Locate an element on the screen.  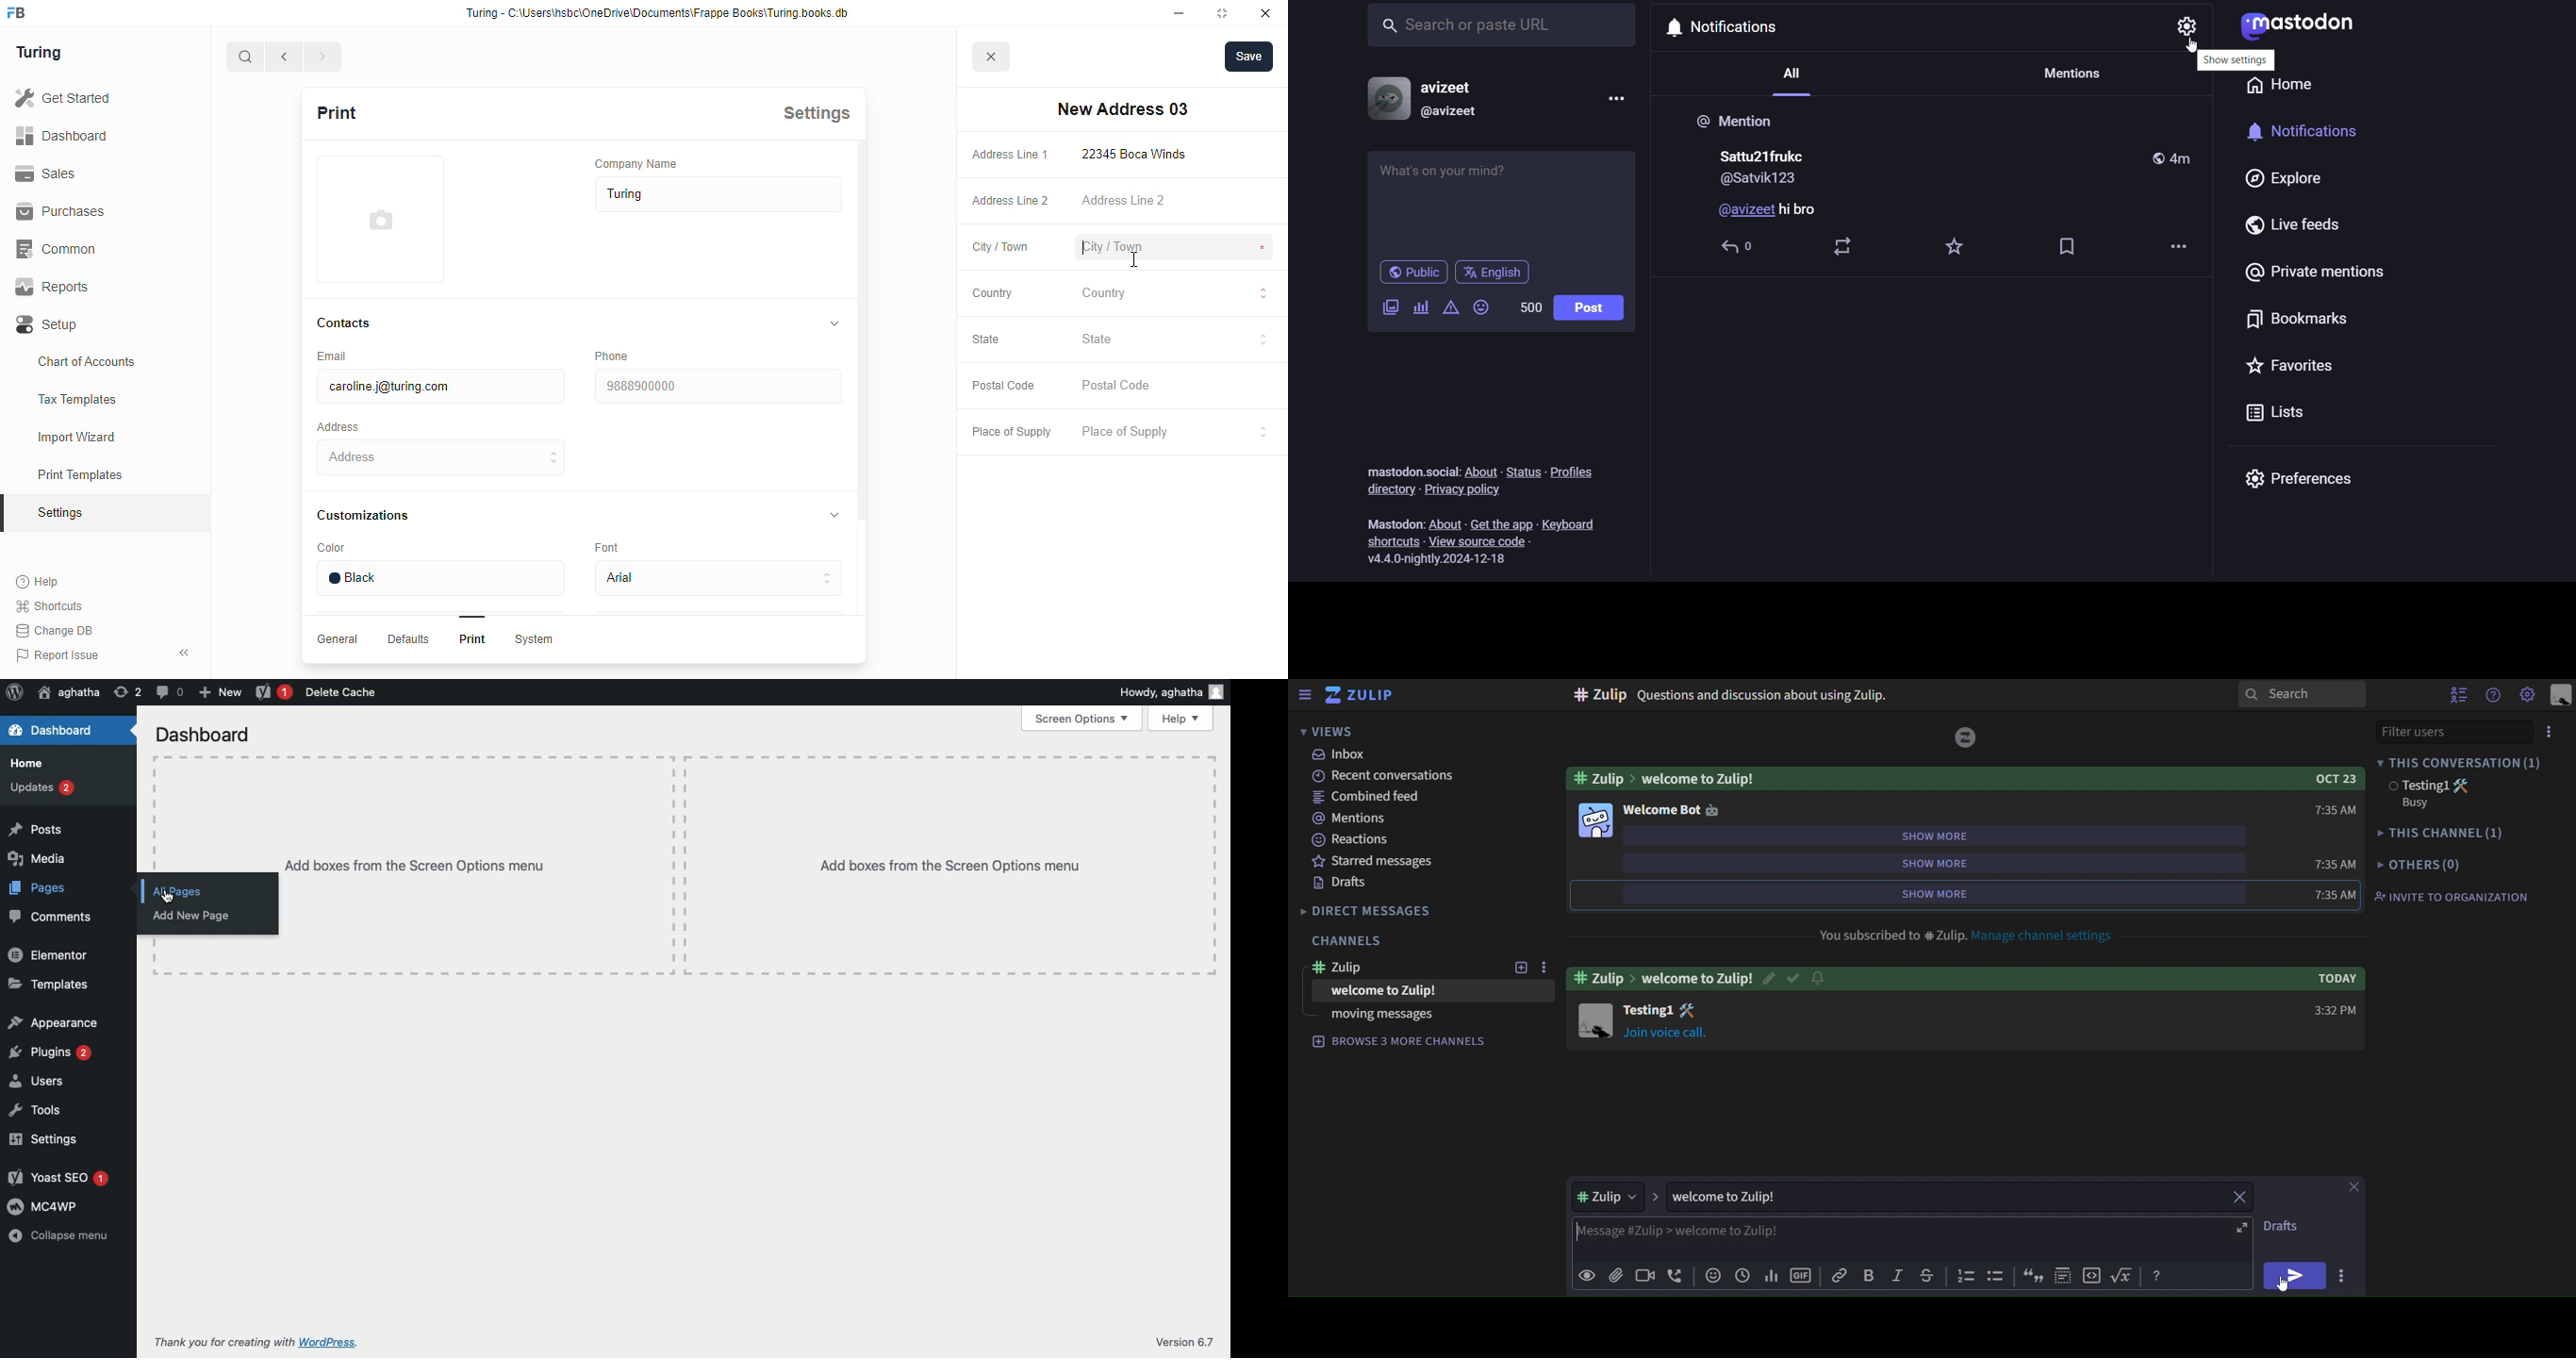
show setting is located at coordinates (2201, 60).